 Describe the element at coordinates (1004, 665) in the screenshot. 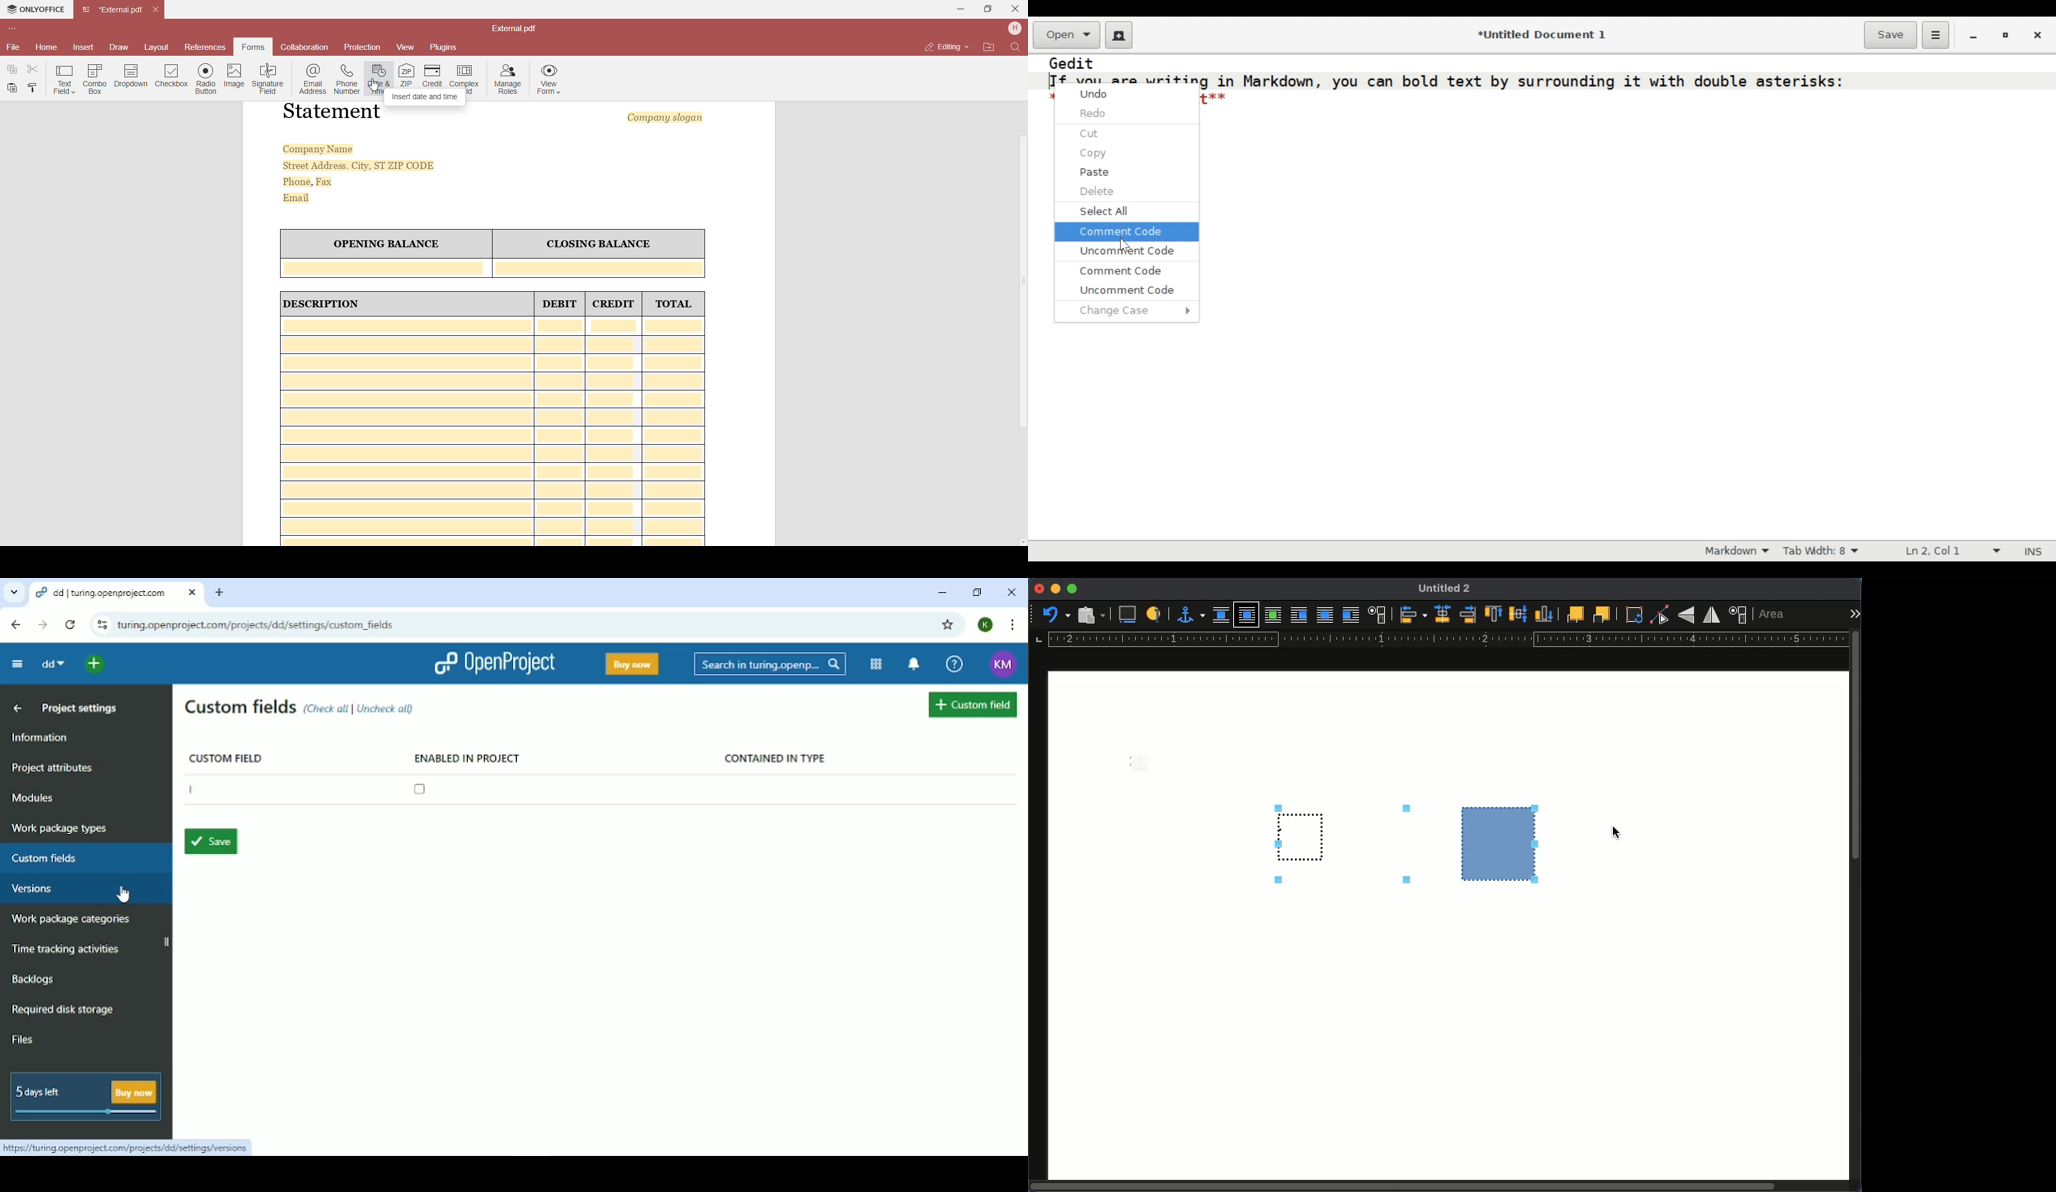

I see `Account` at that location.